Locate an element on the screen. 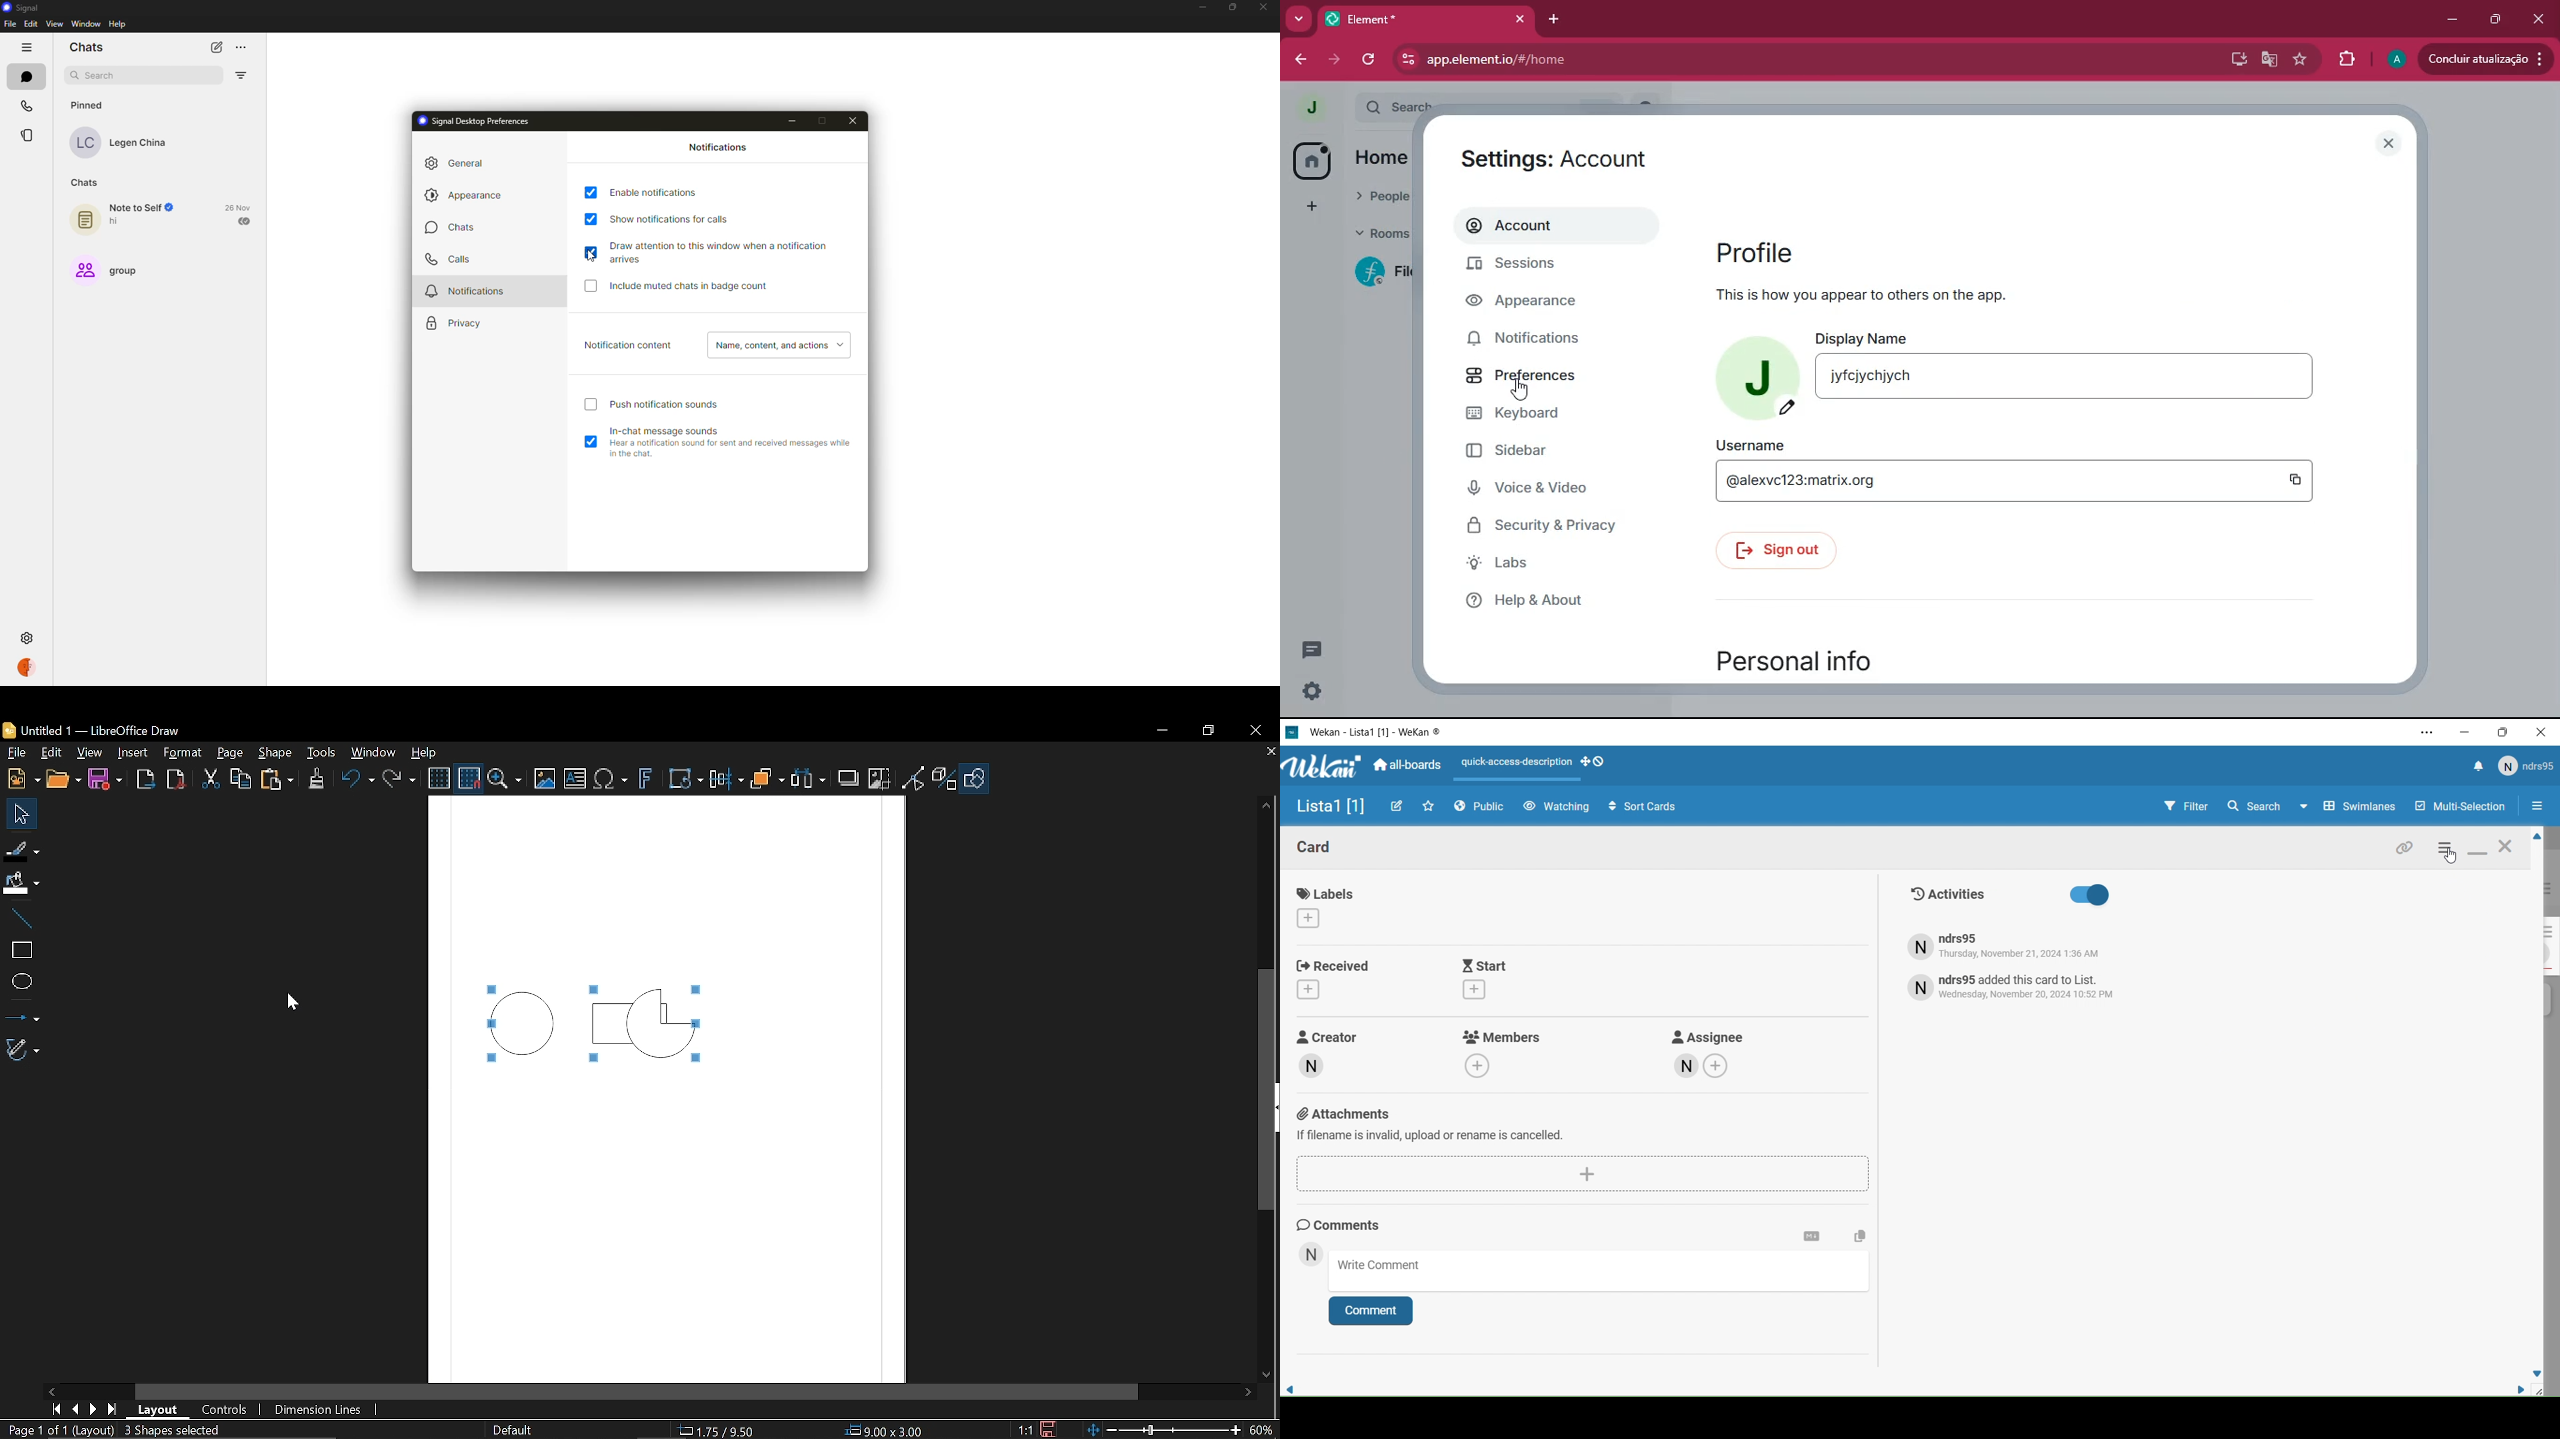 This screenshot has height=1456, width=2576. Open is located at coordinates (63, 779).